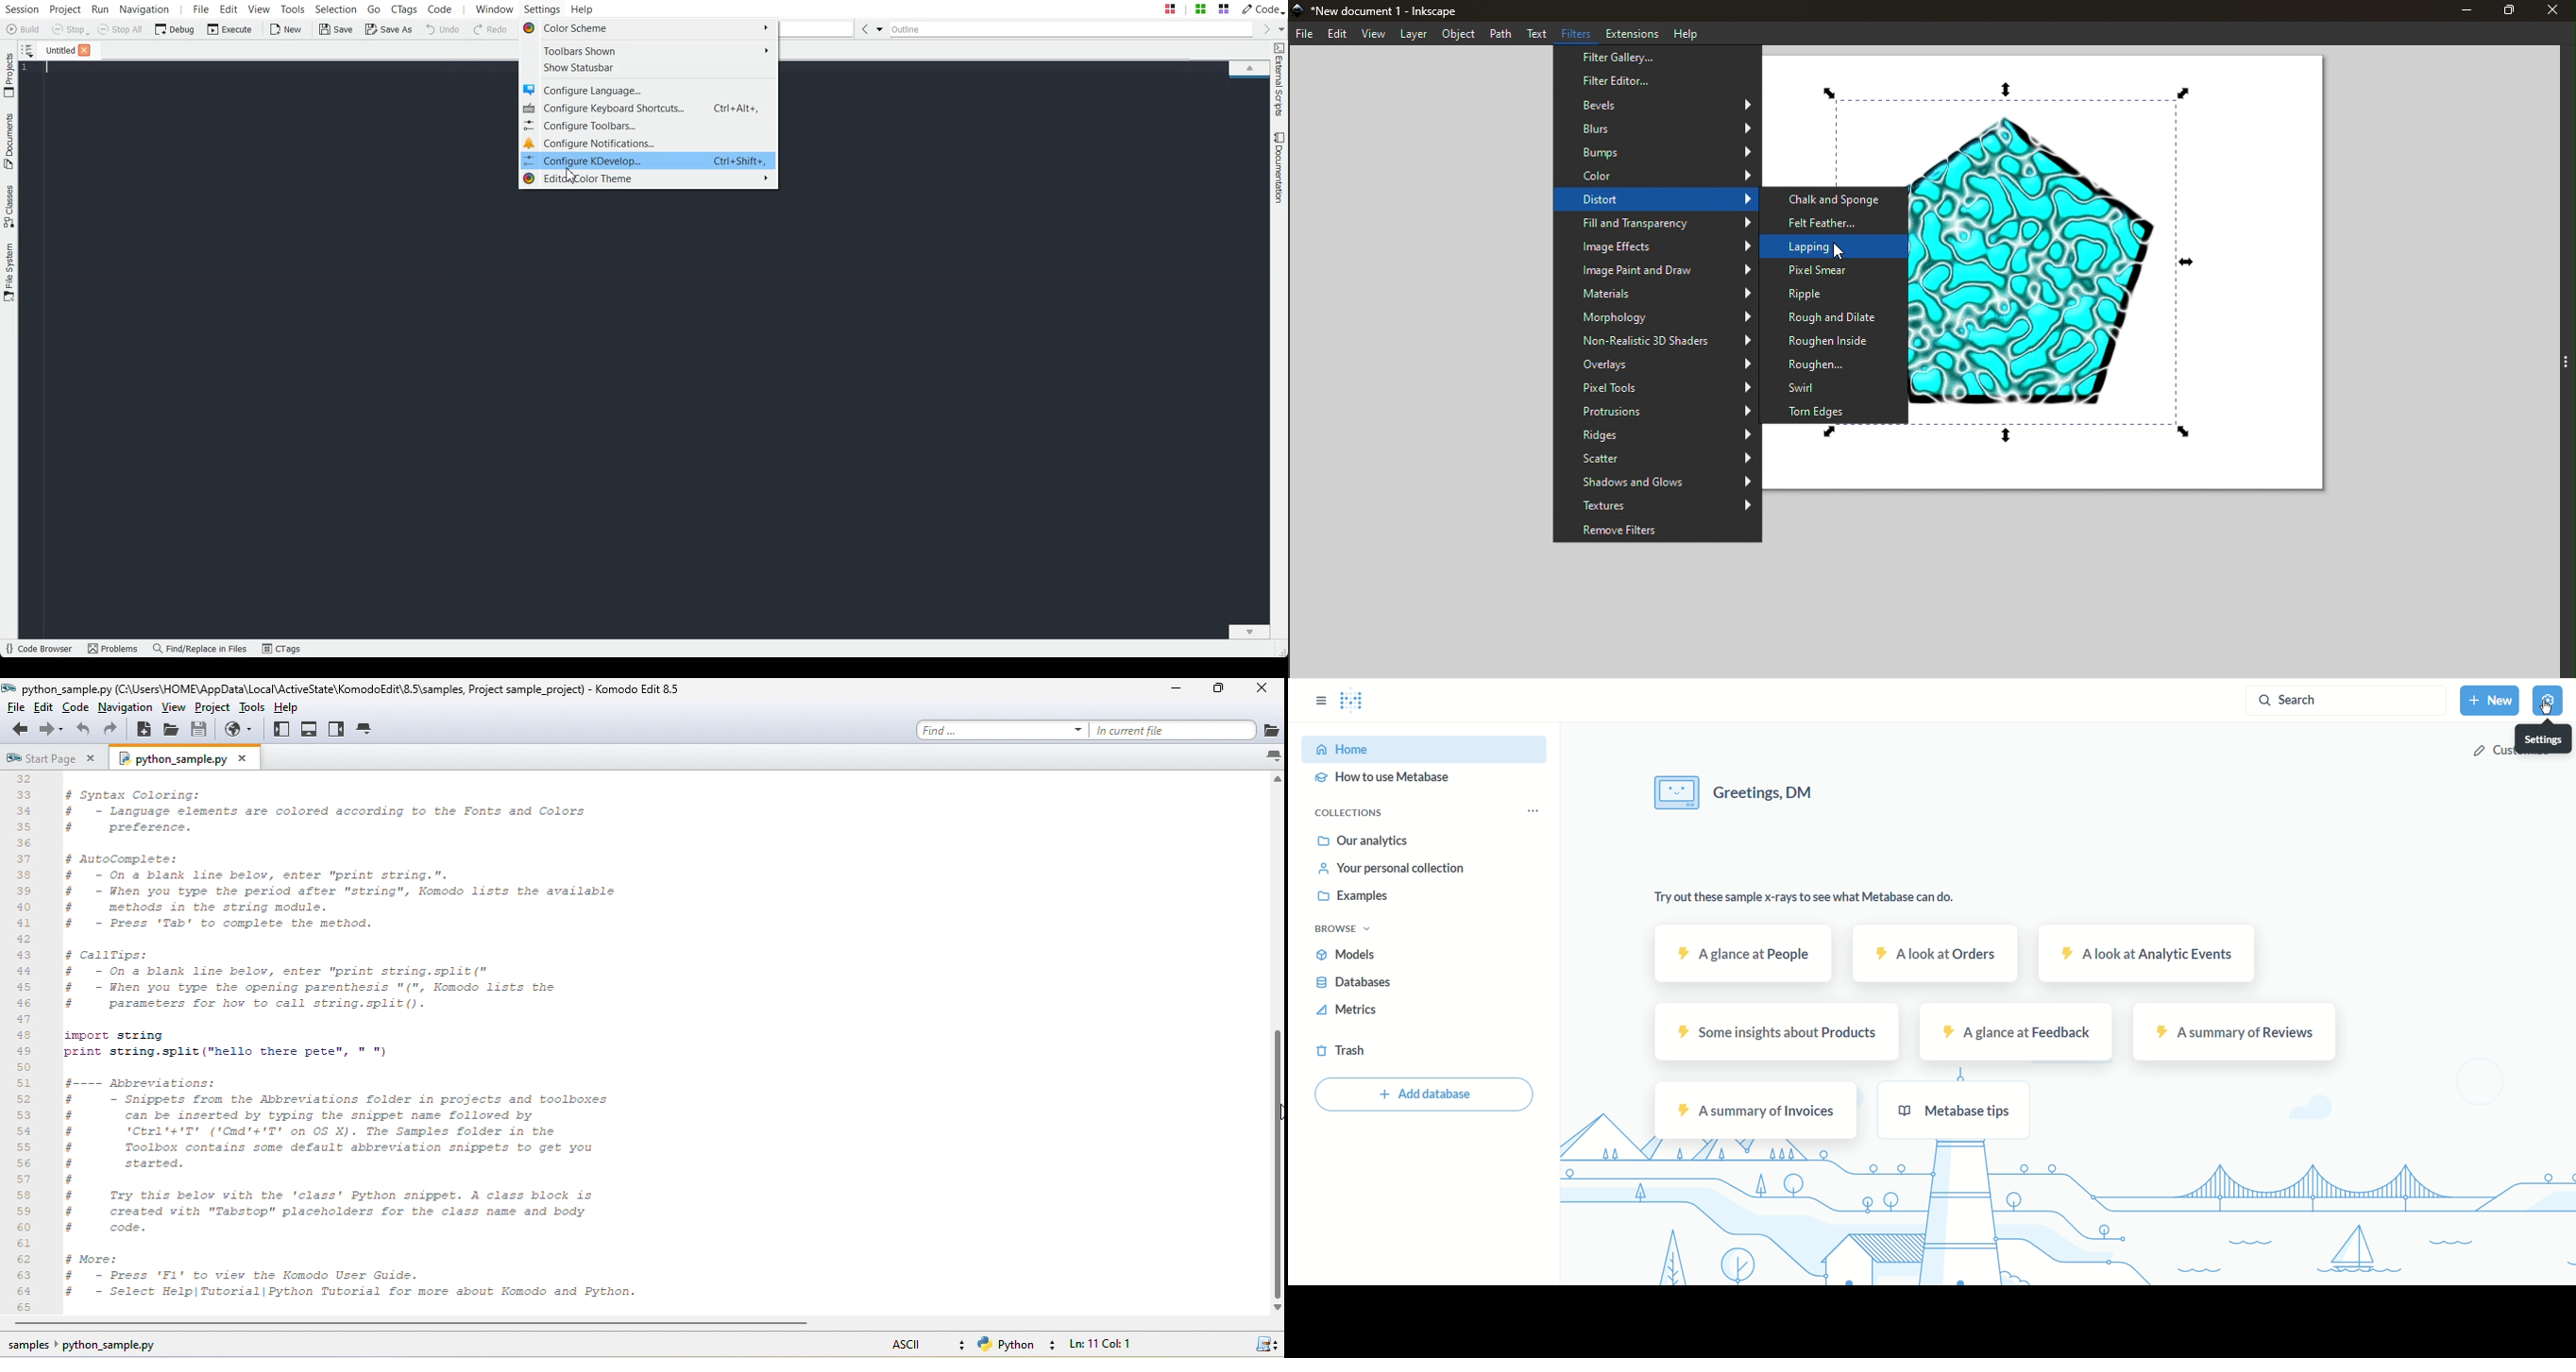  Describe the element at coordinates (1405, 776) in the screenshot. I see `How to use metabase` at that location.